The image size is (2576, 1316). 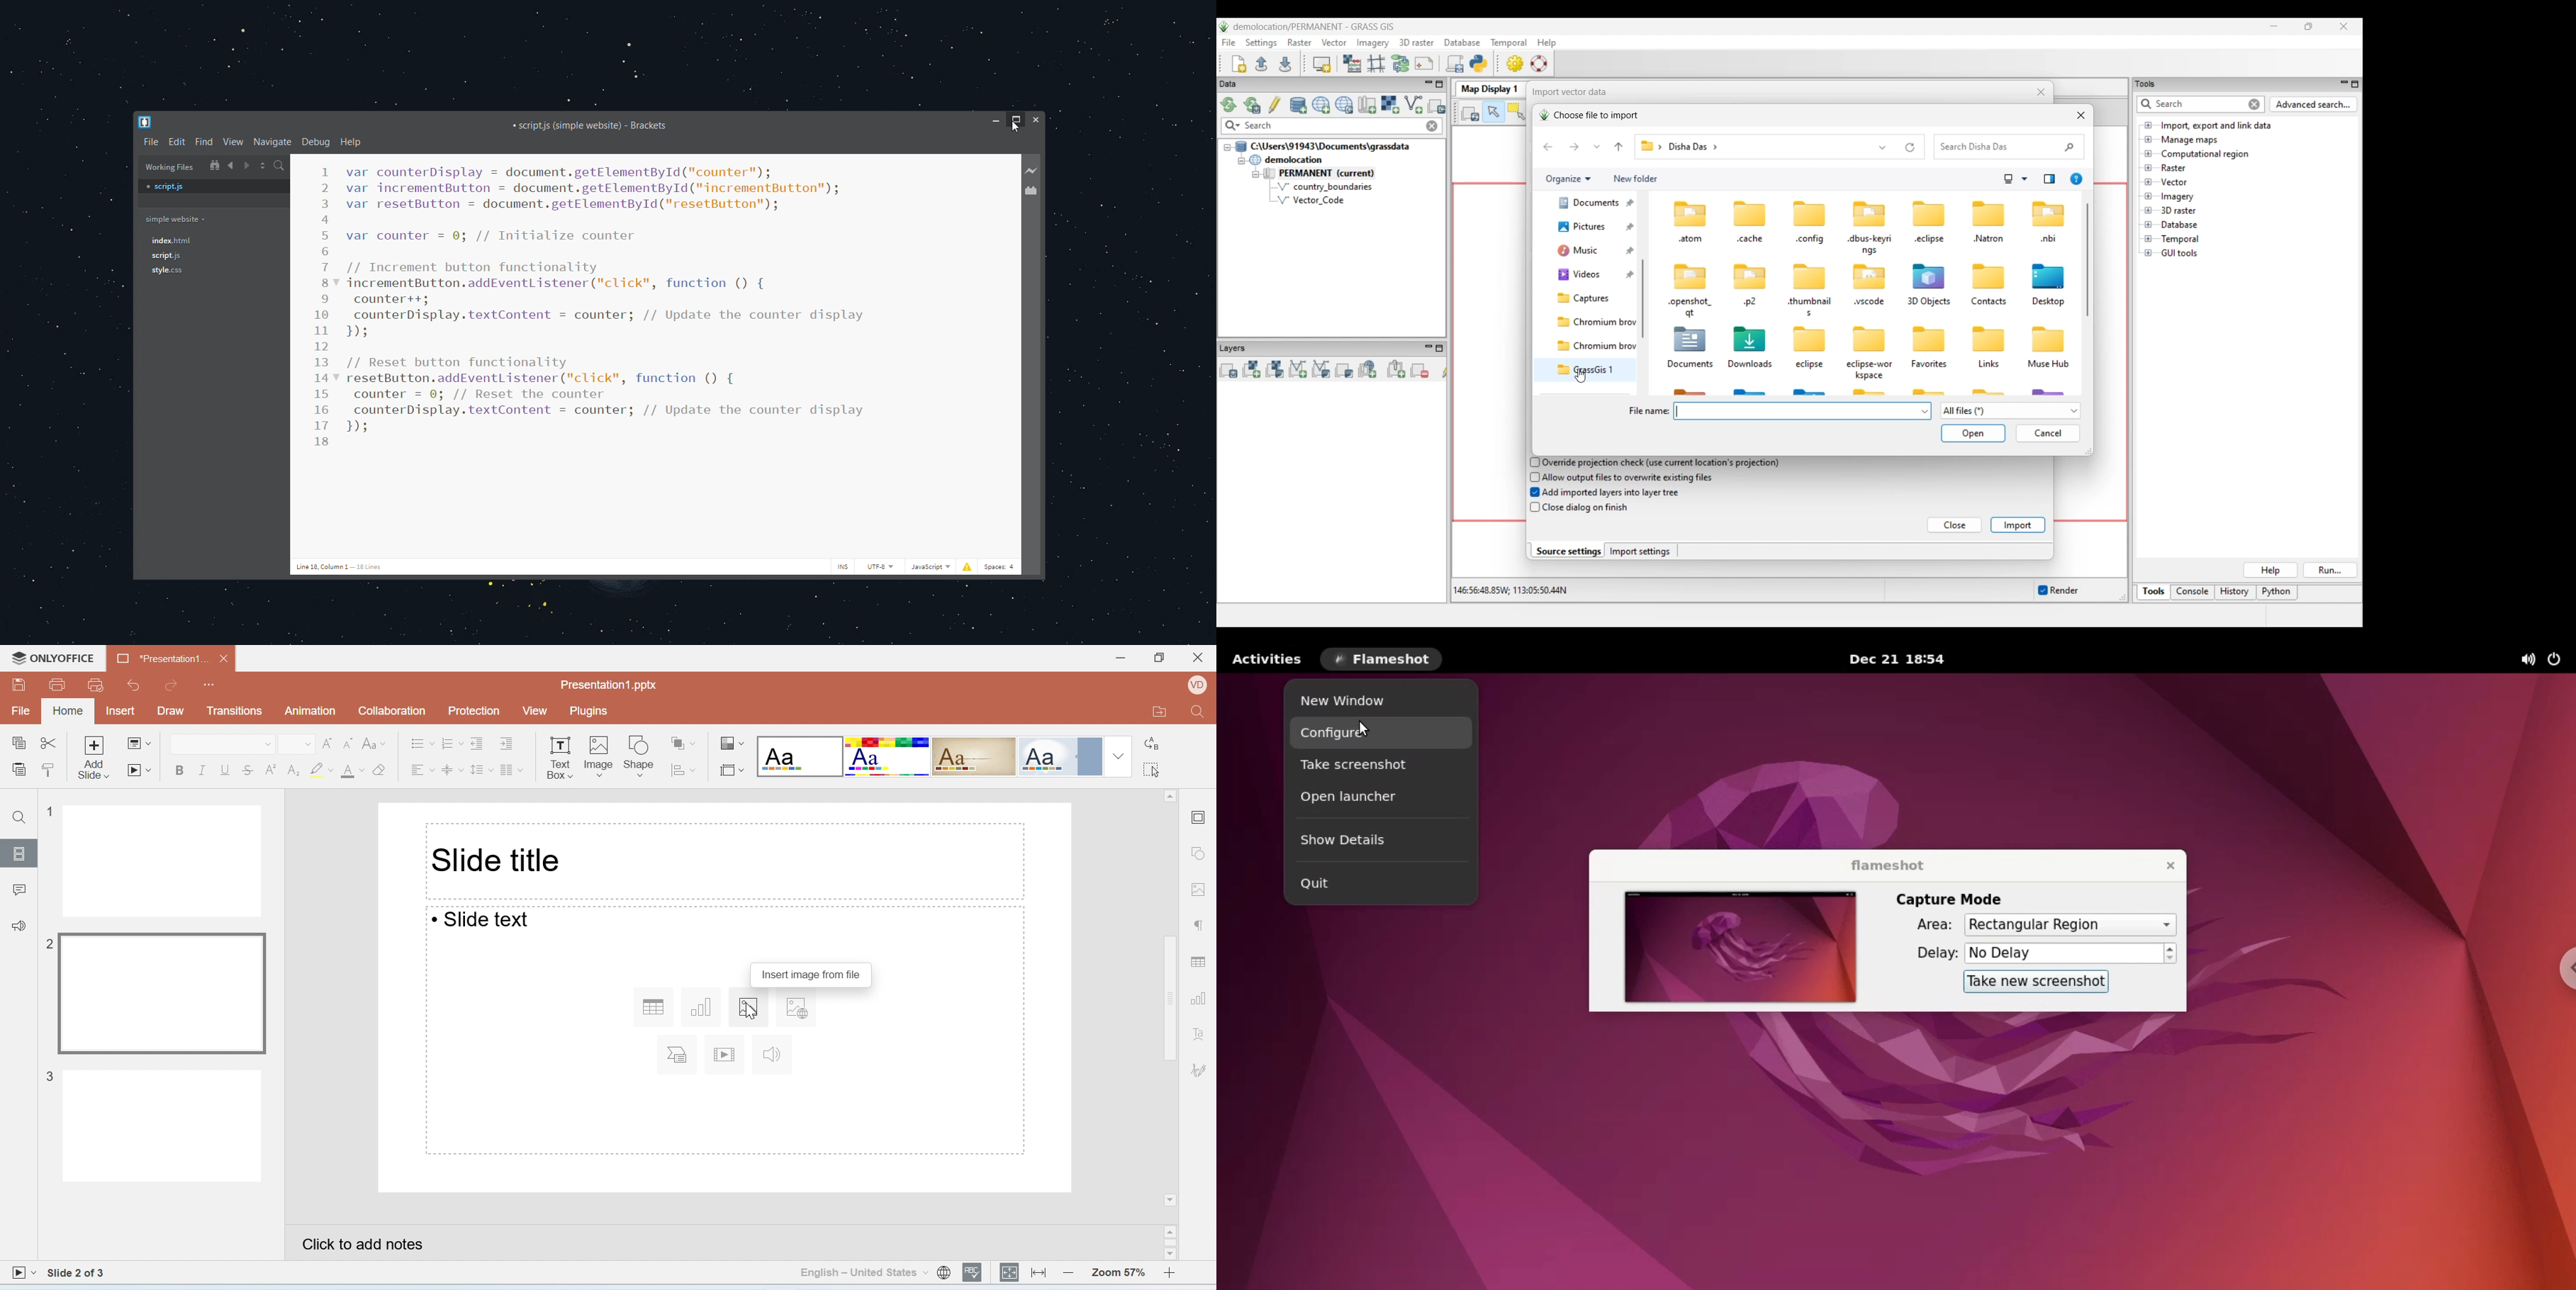 What do you see at coordinates (21, 819) in the screenshot?
I see `Find` at bounding box center [21, 819].